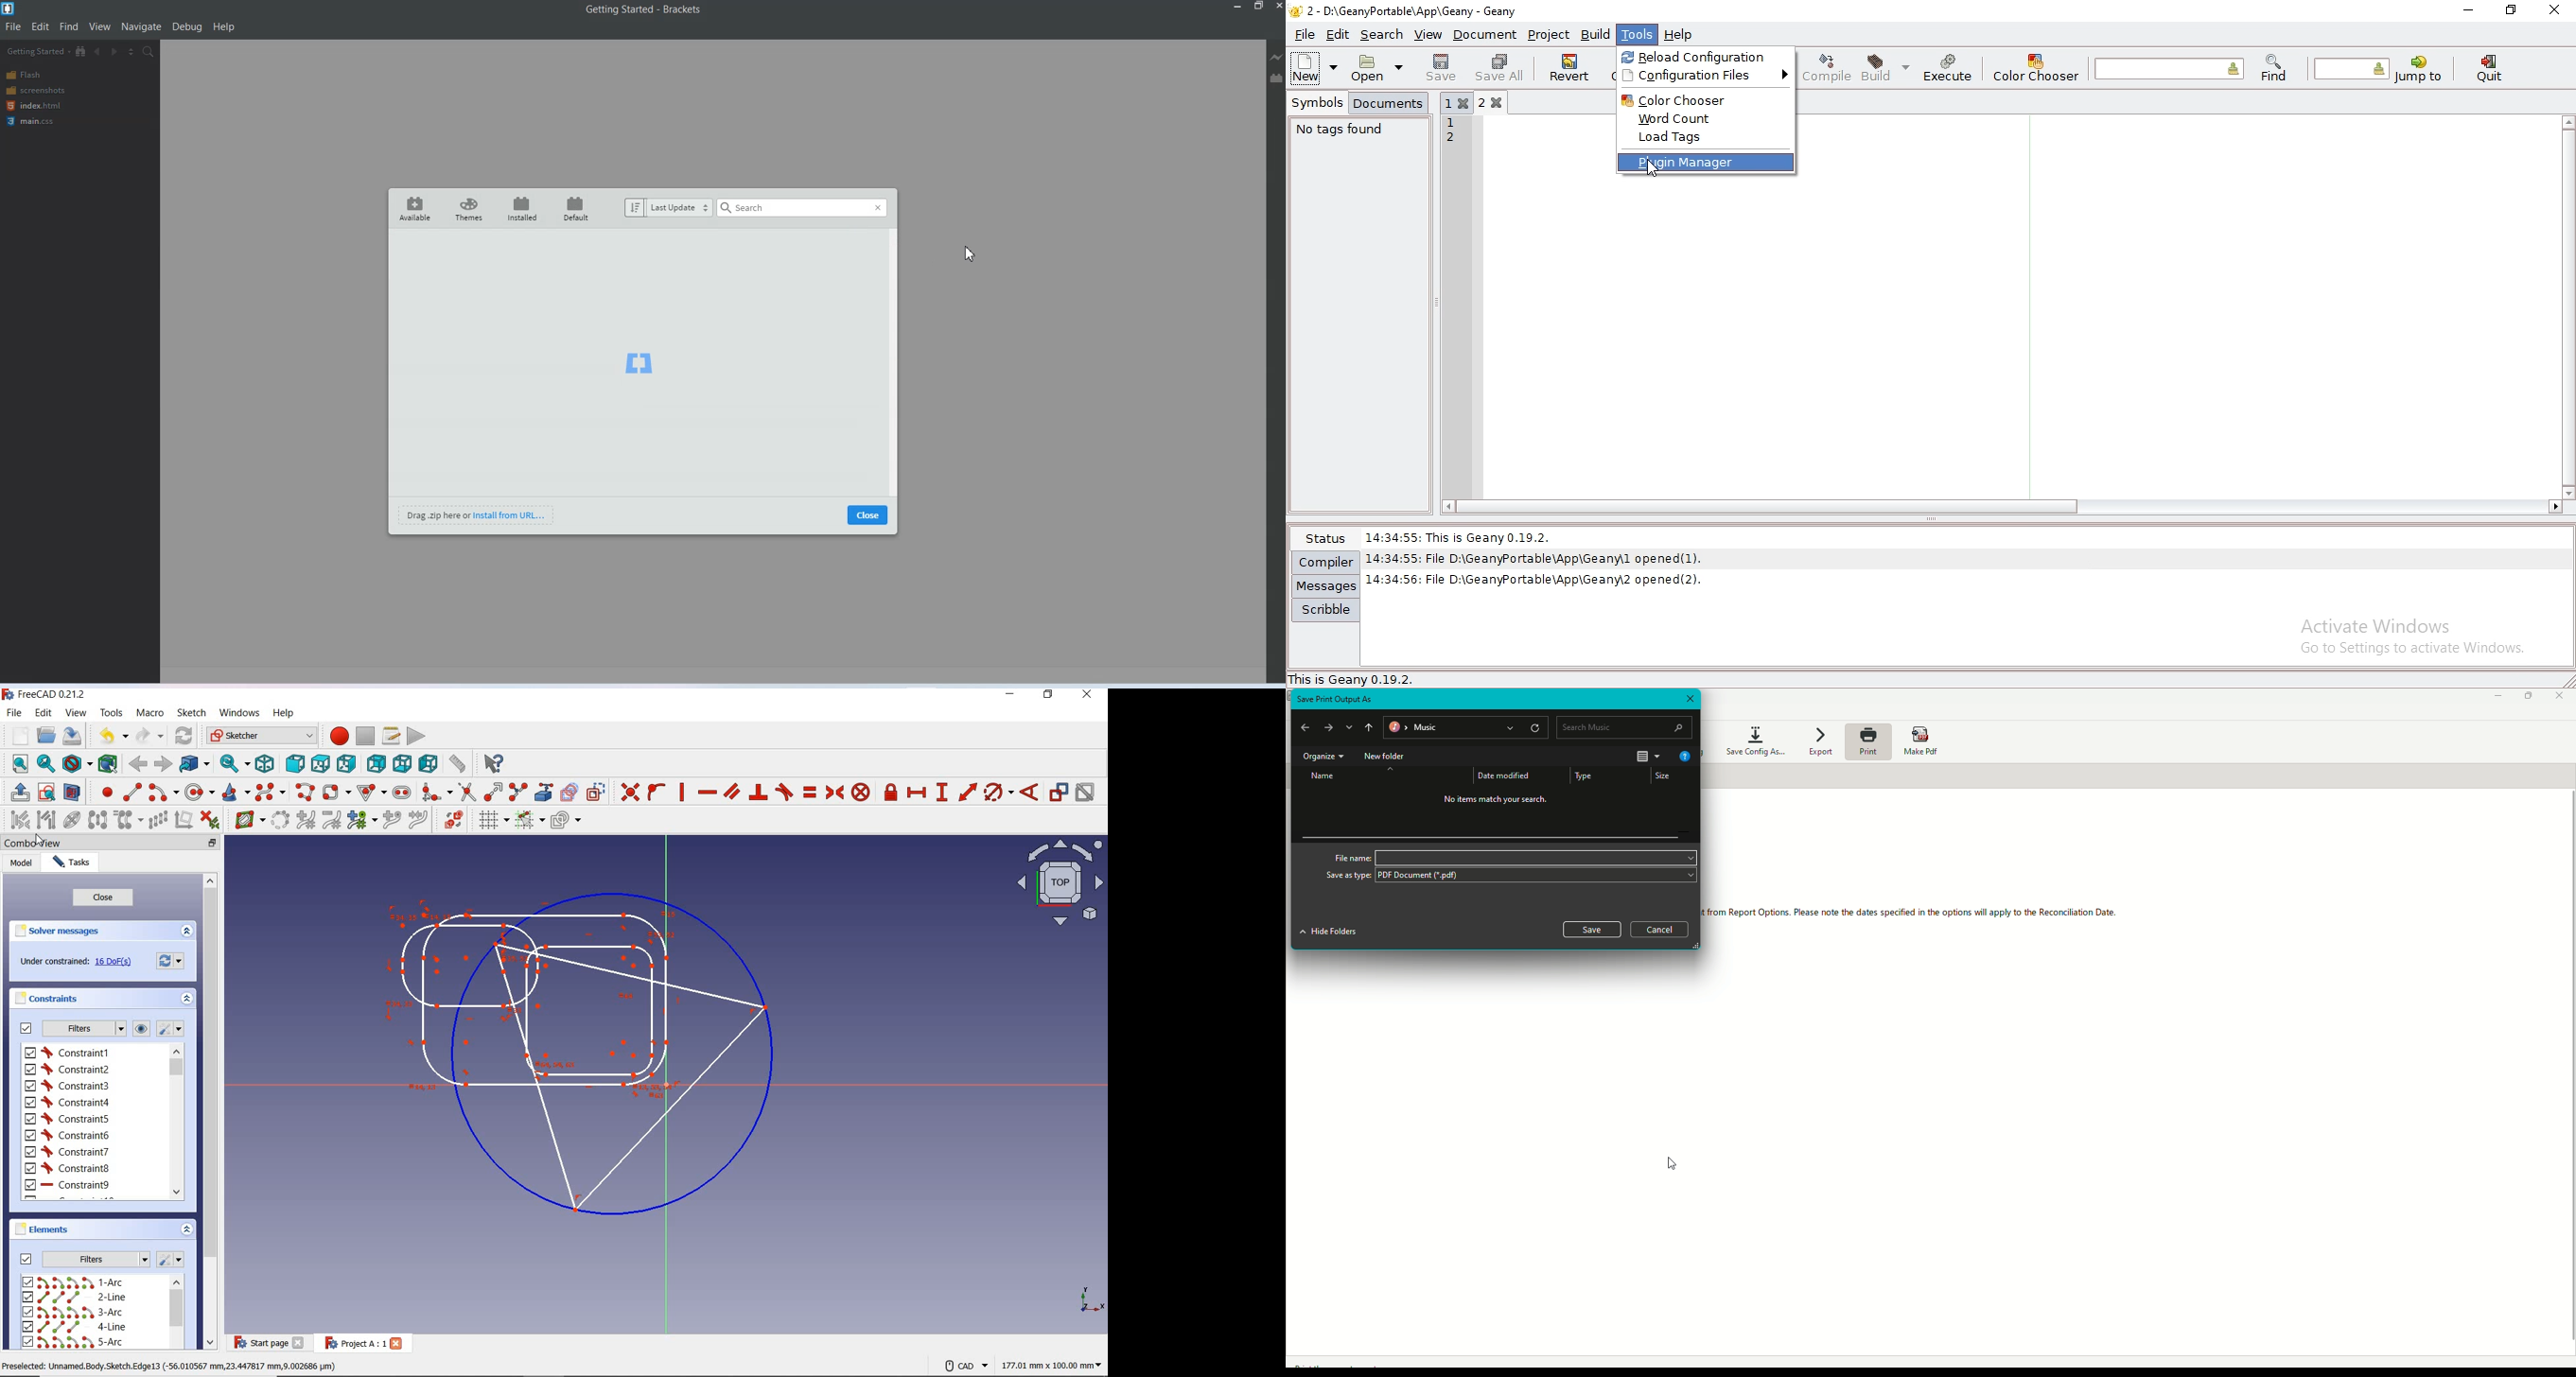  I want to click on switch between workbenches, so click(257, 736).